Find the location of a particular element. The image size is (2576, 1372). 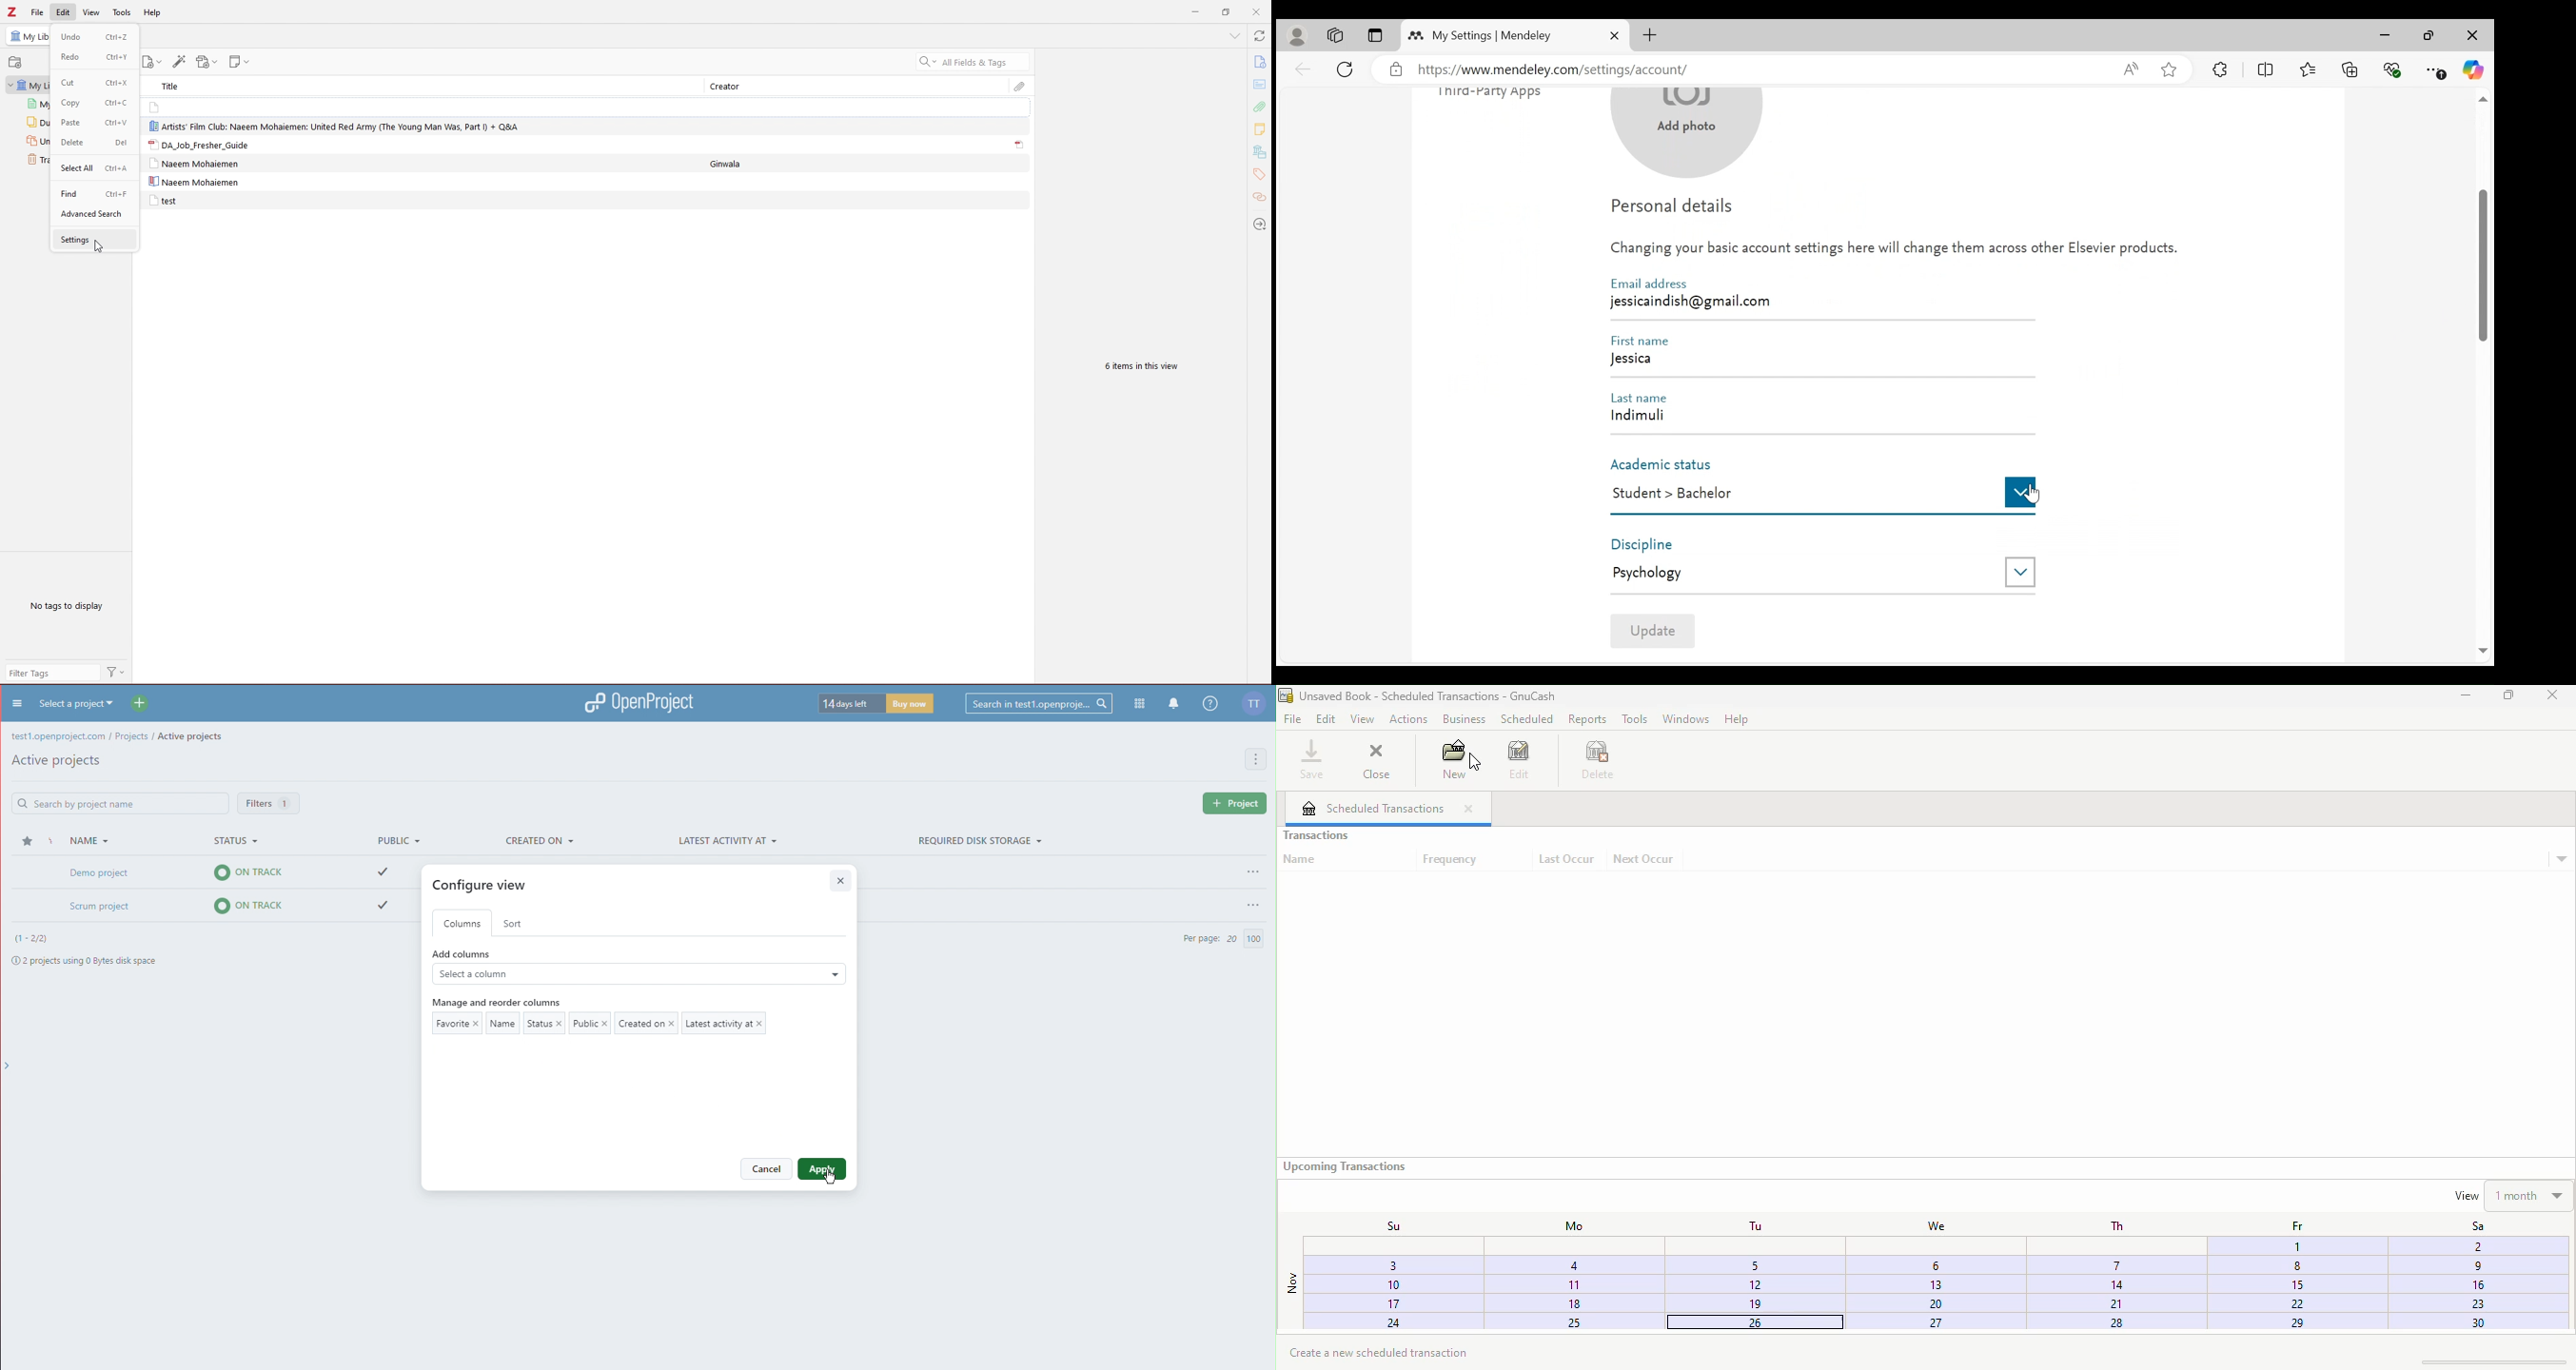

personal is located at coordinates (1298, 36).